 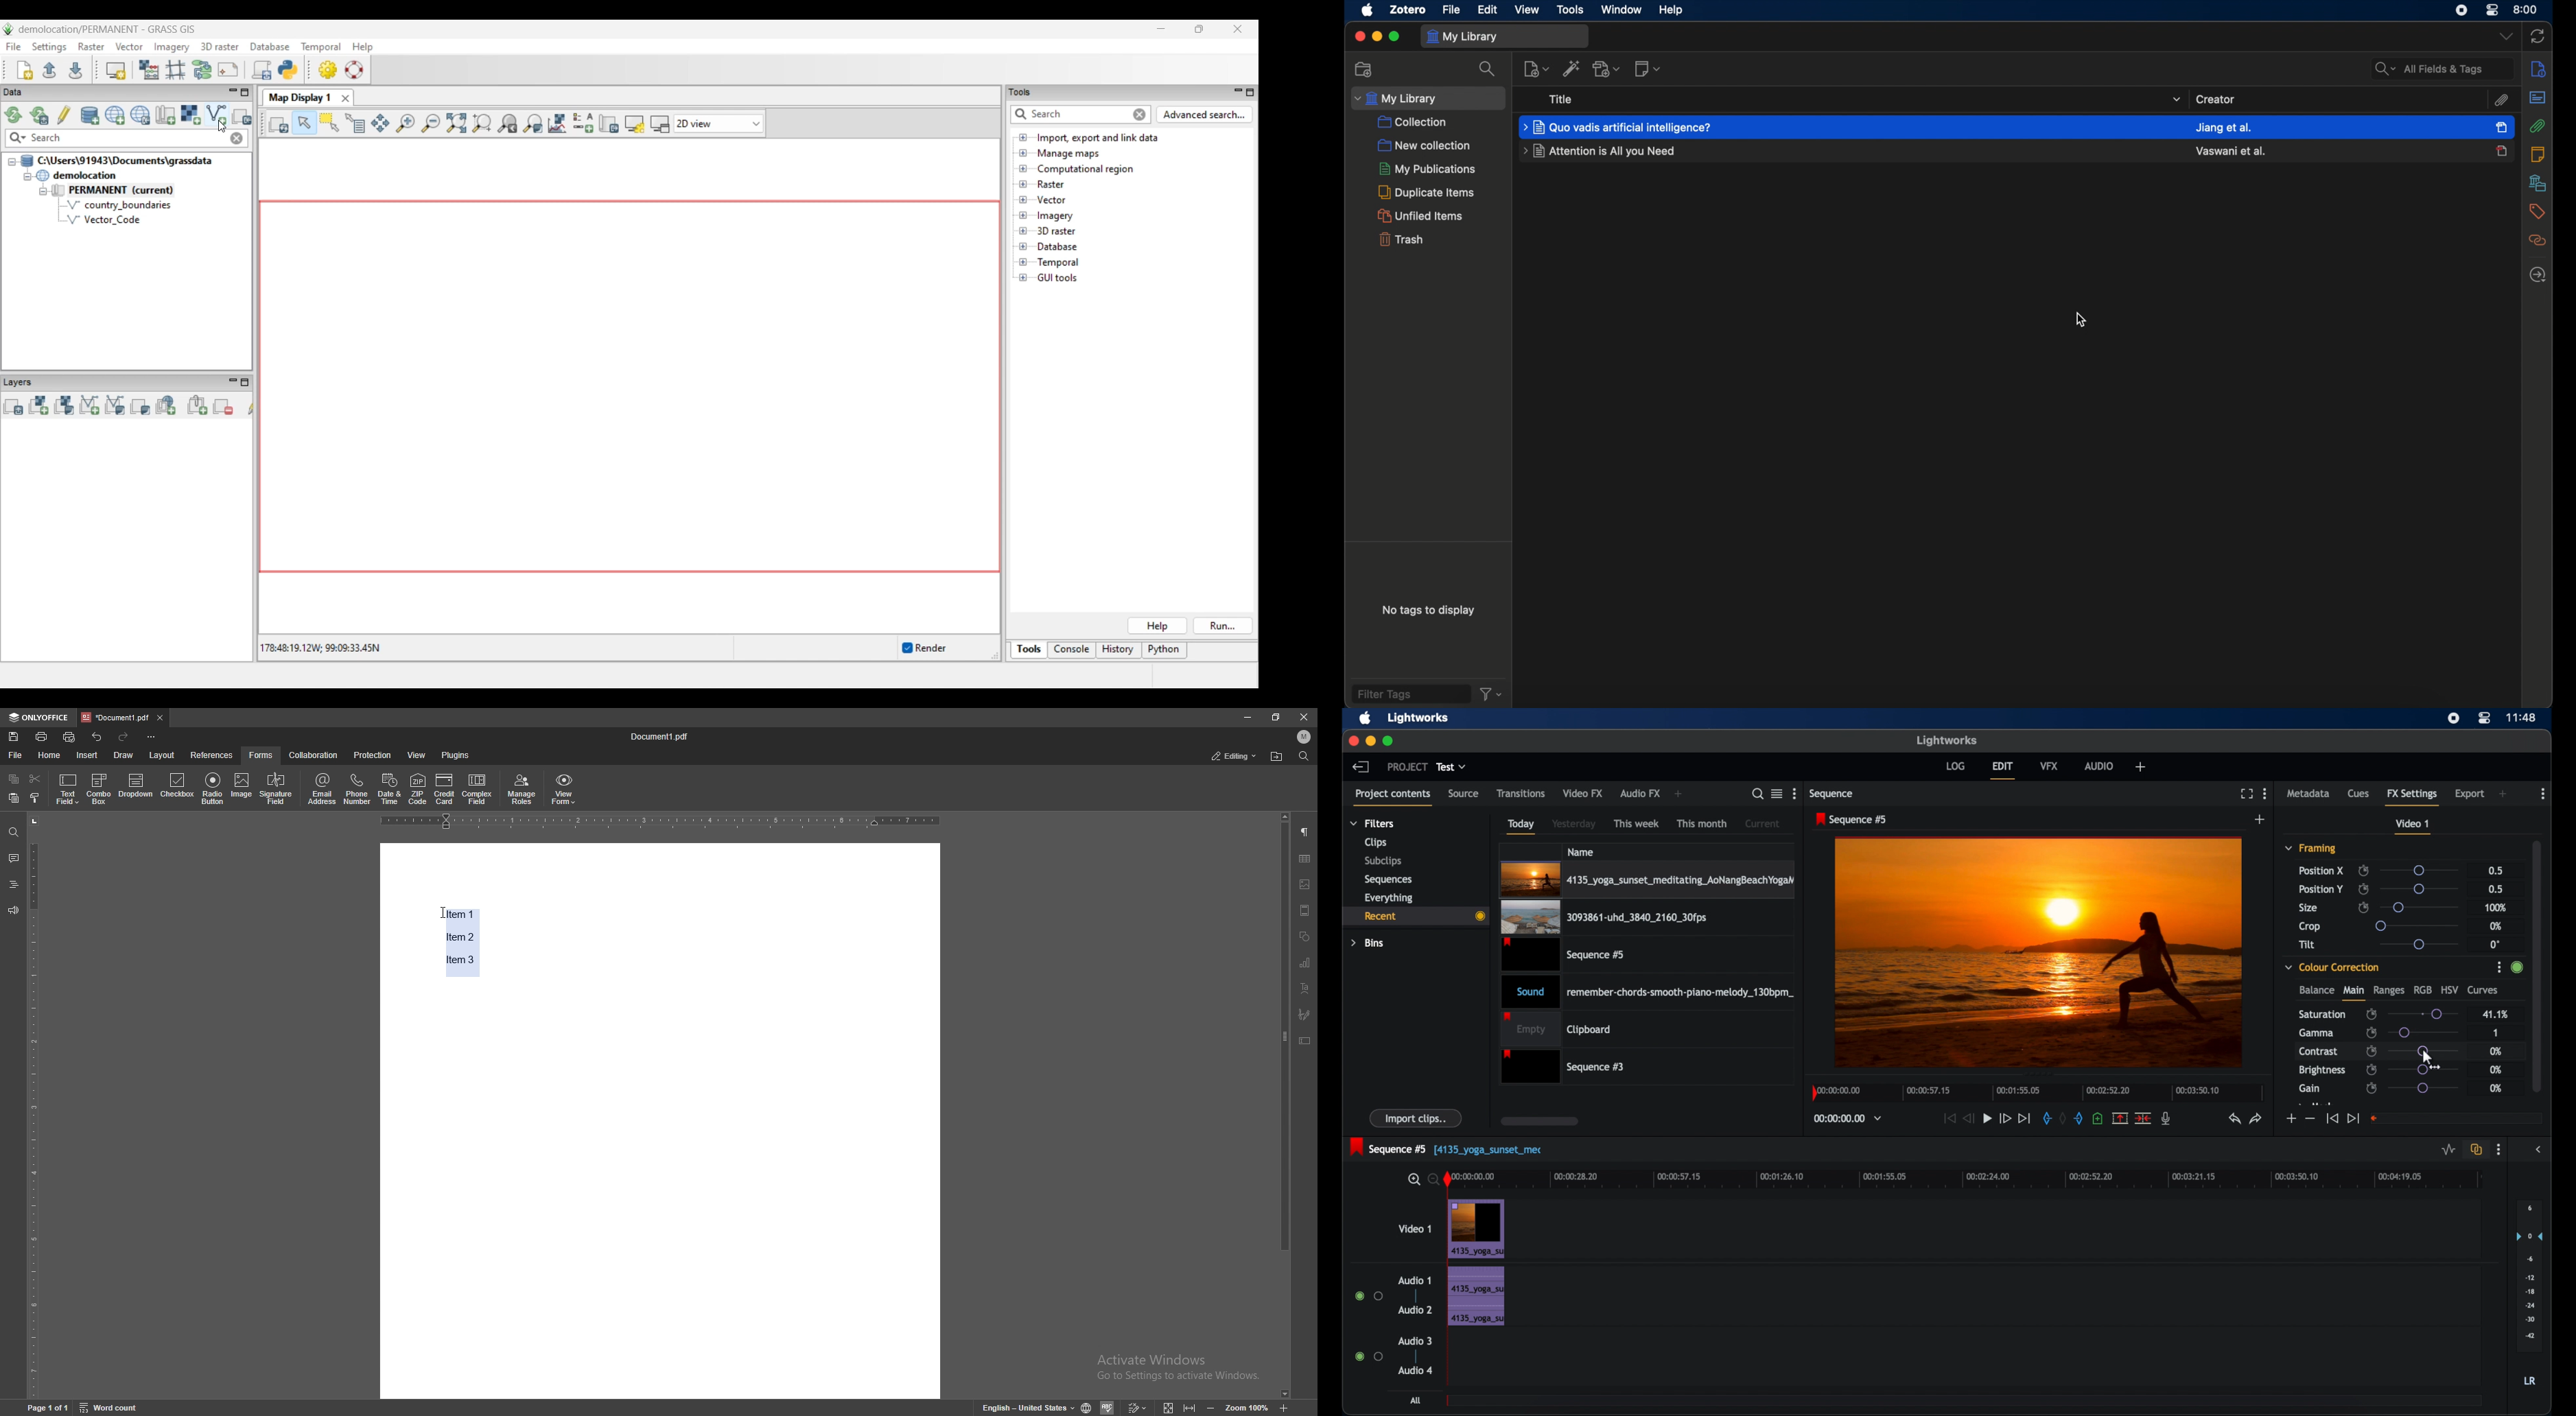 I want to click on more options, so click(x=2499, y=1150).